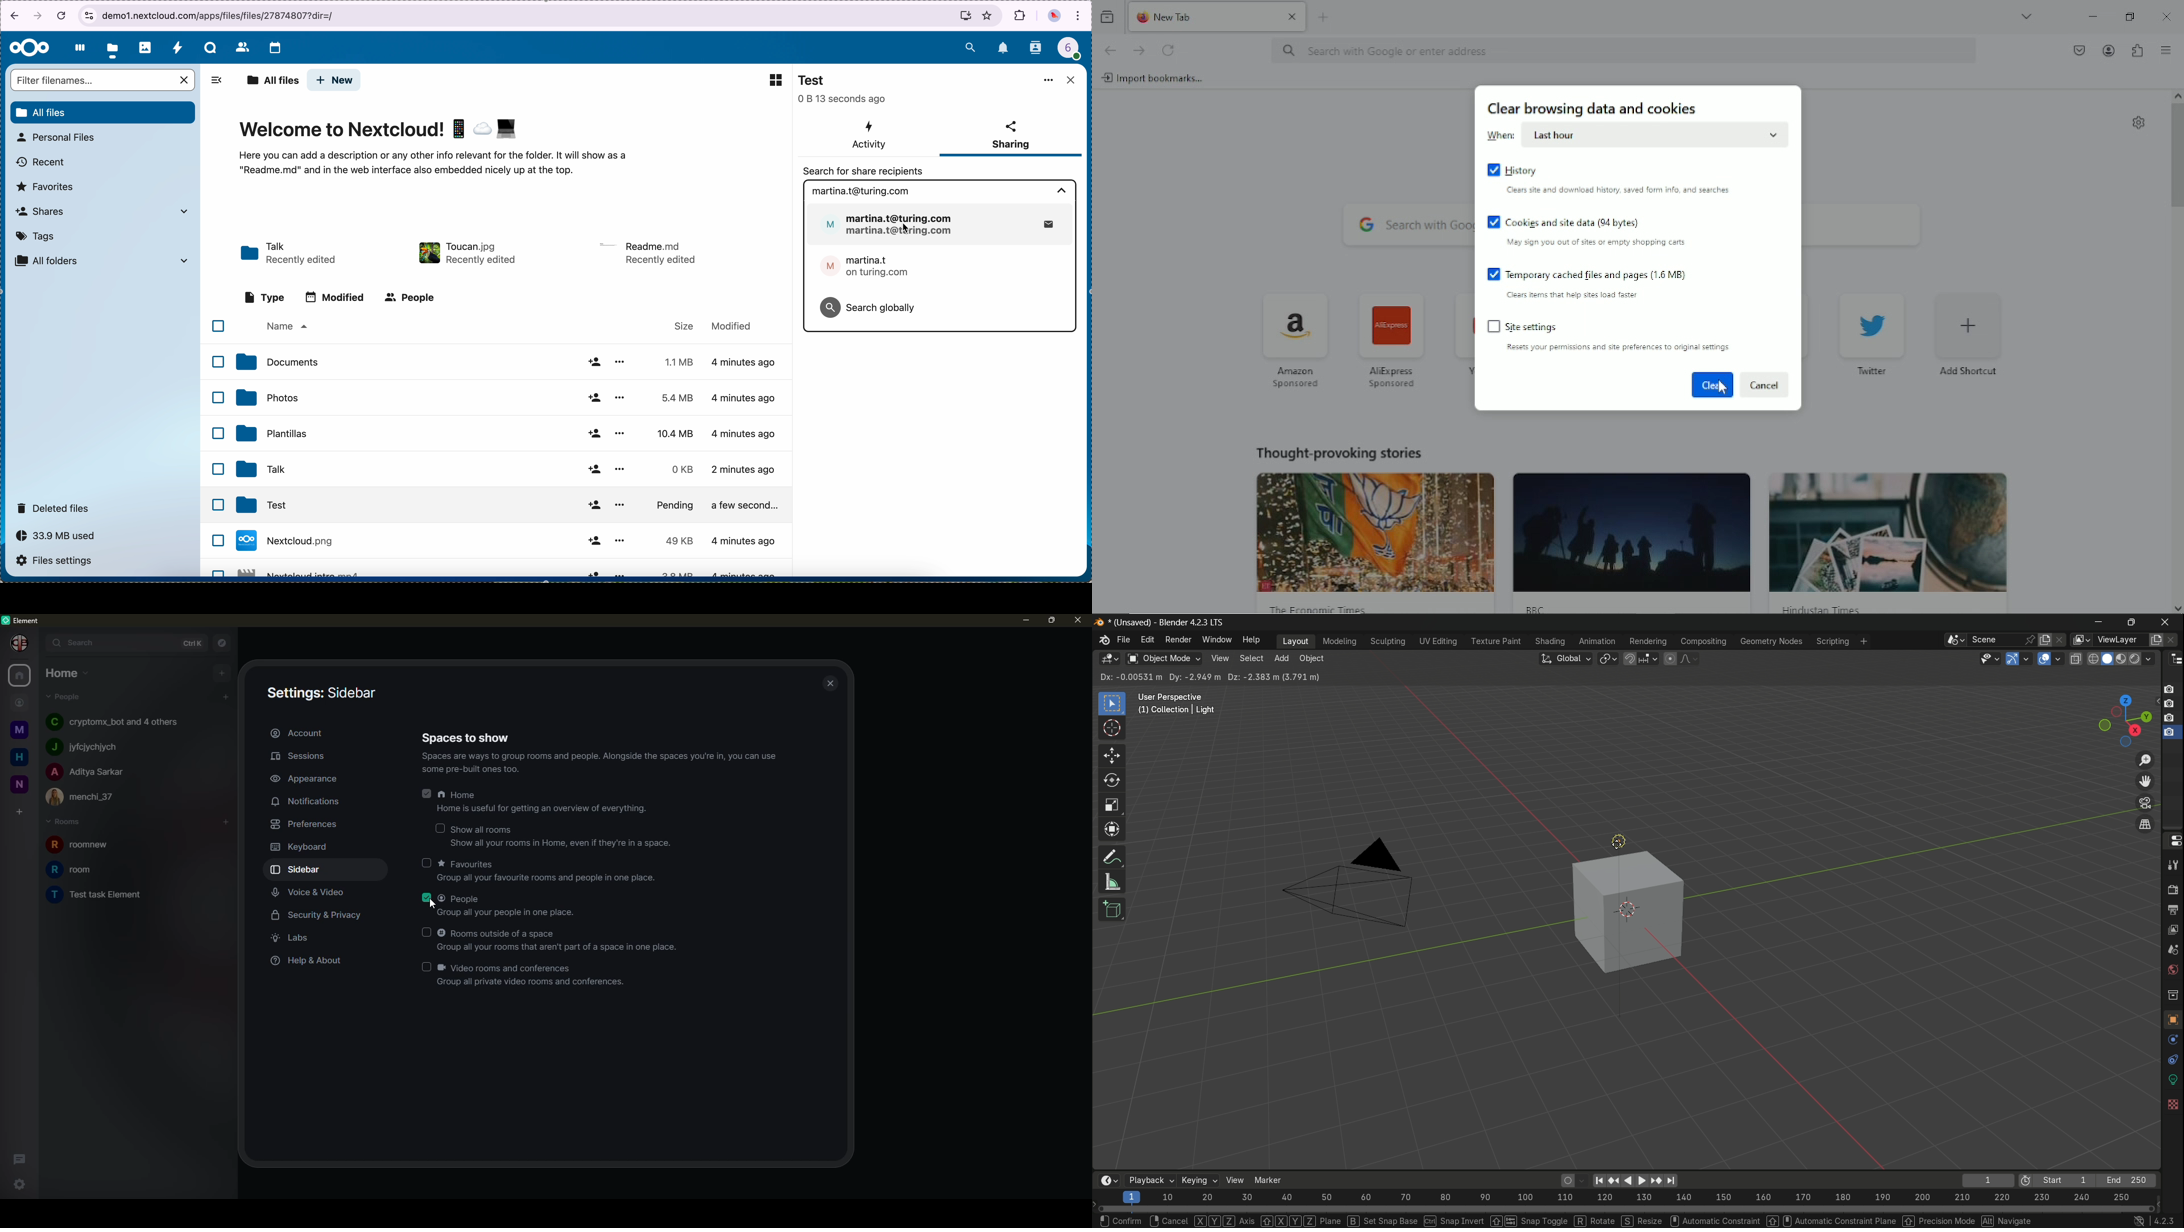 The width and height of the screenshot is (2184, 1232). Describe the element at coordinates (1113, 831) in the screenshot. I see `transform` at that location.